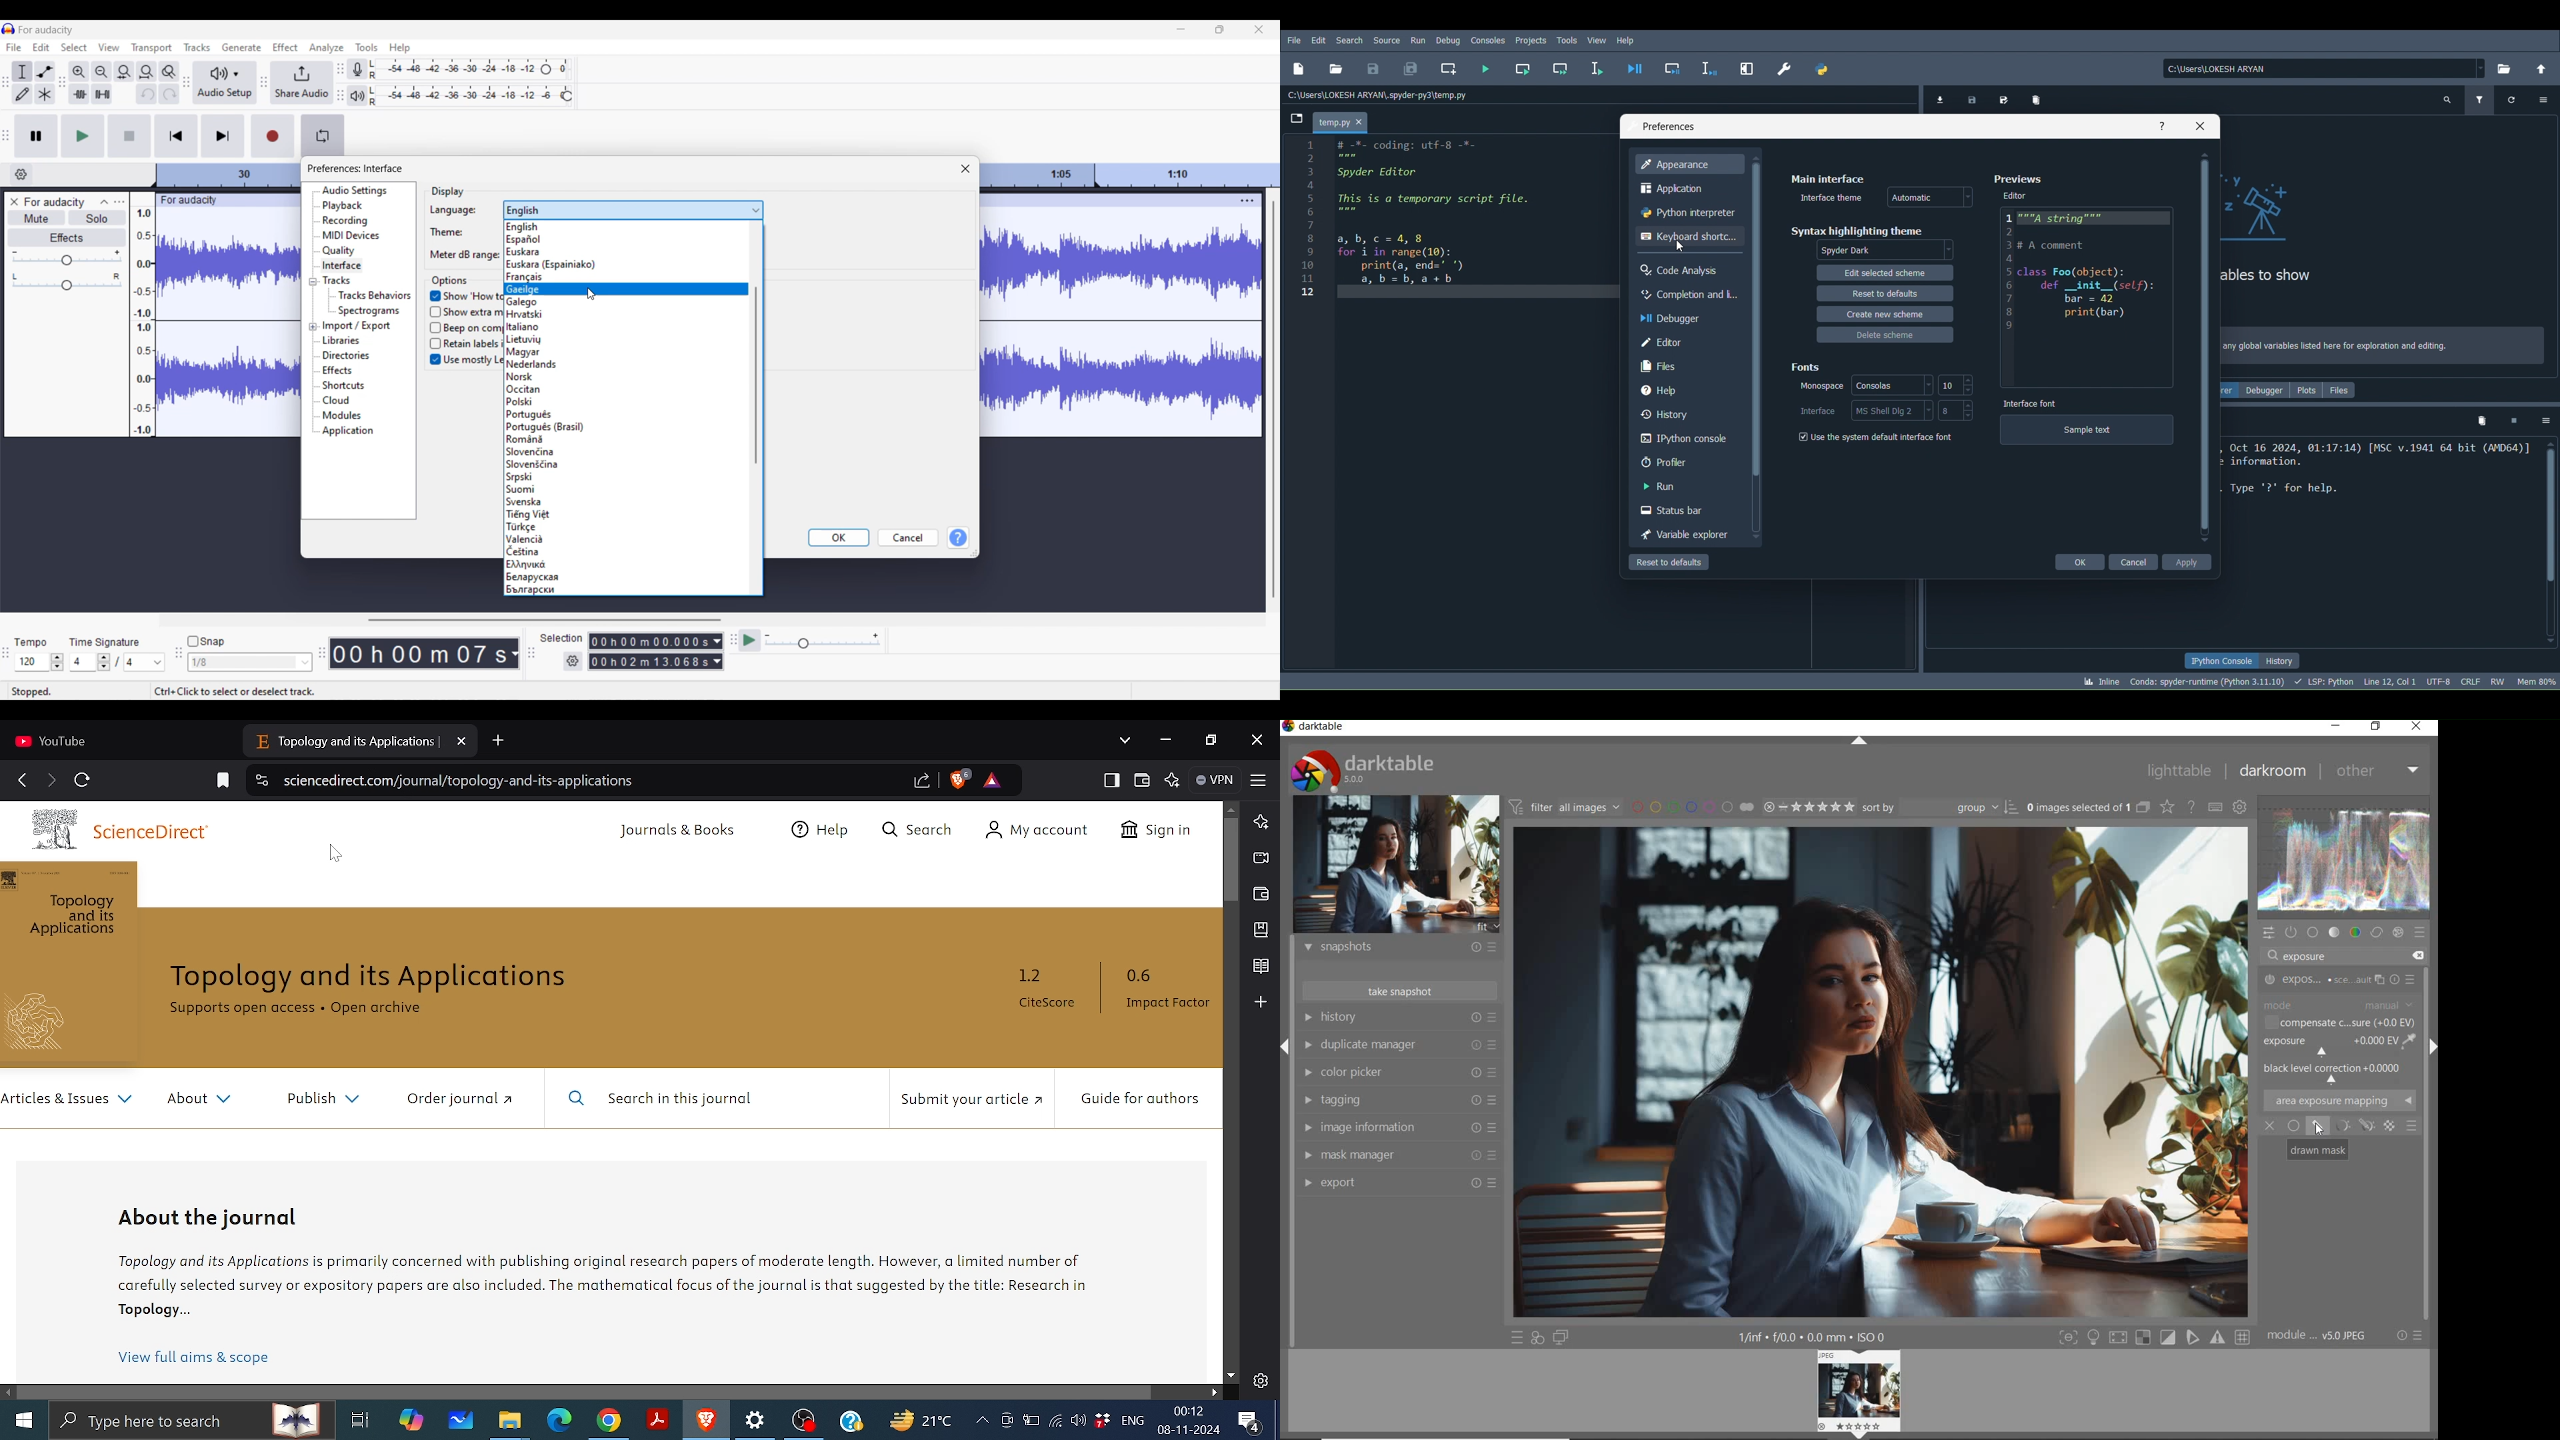 Image resolution: width=2576 pixels, height=1456 pixels. I want to click on Multi-tool, so click(45, 93).